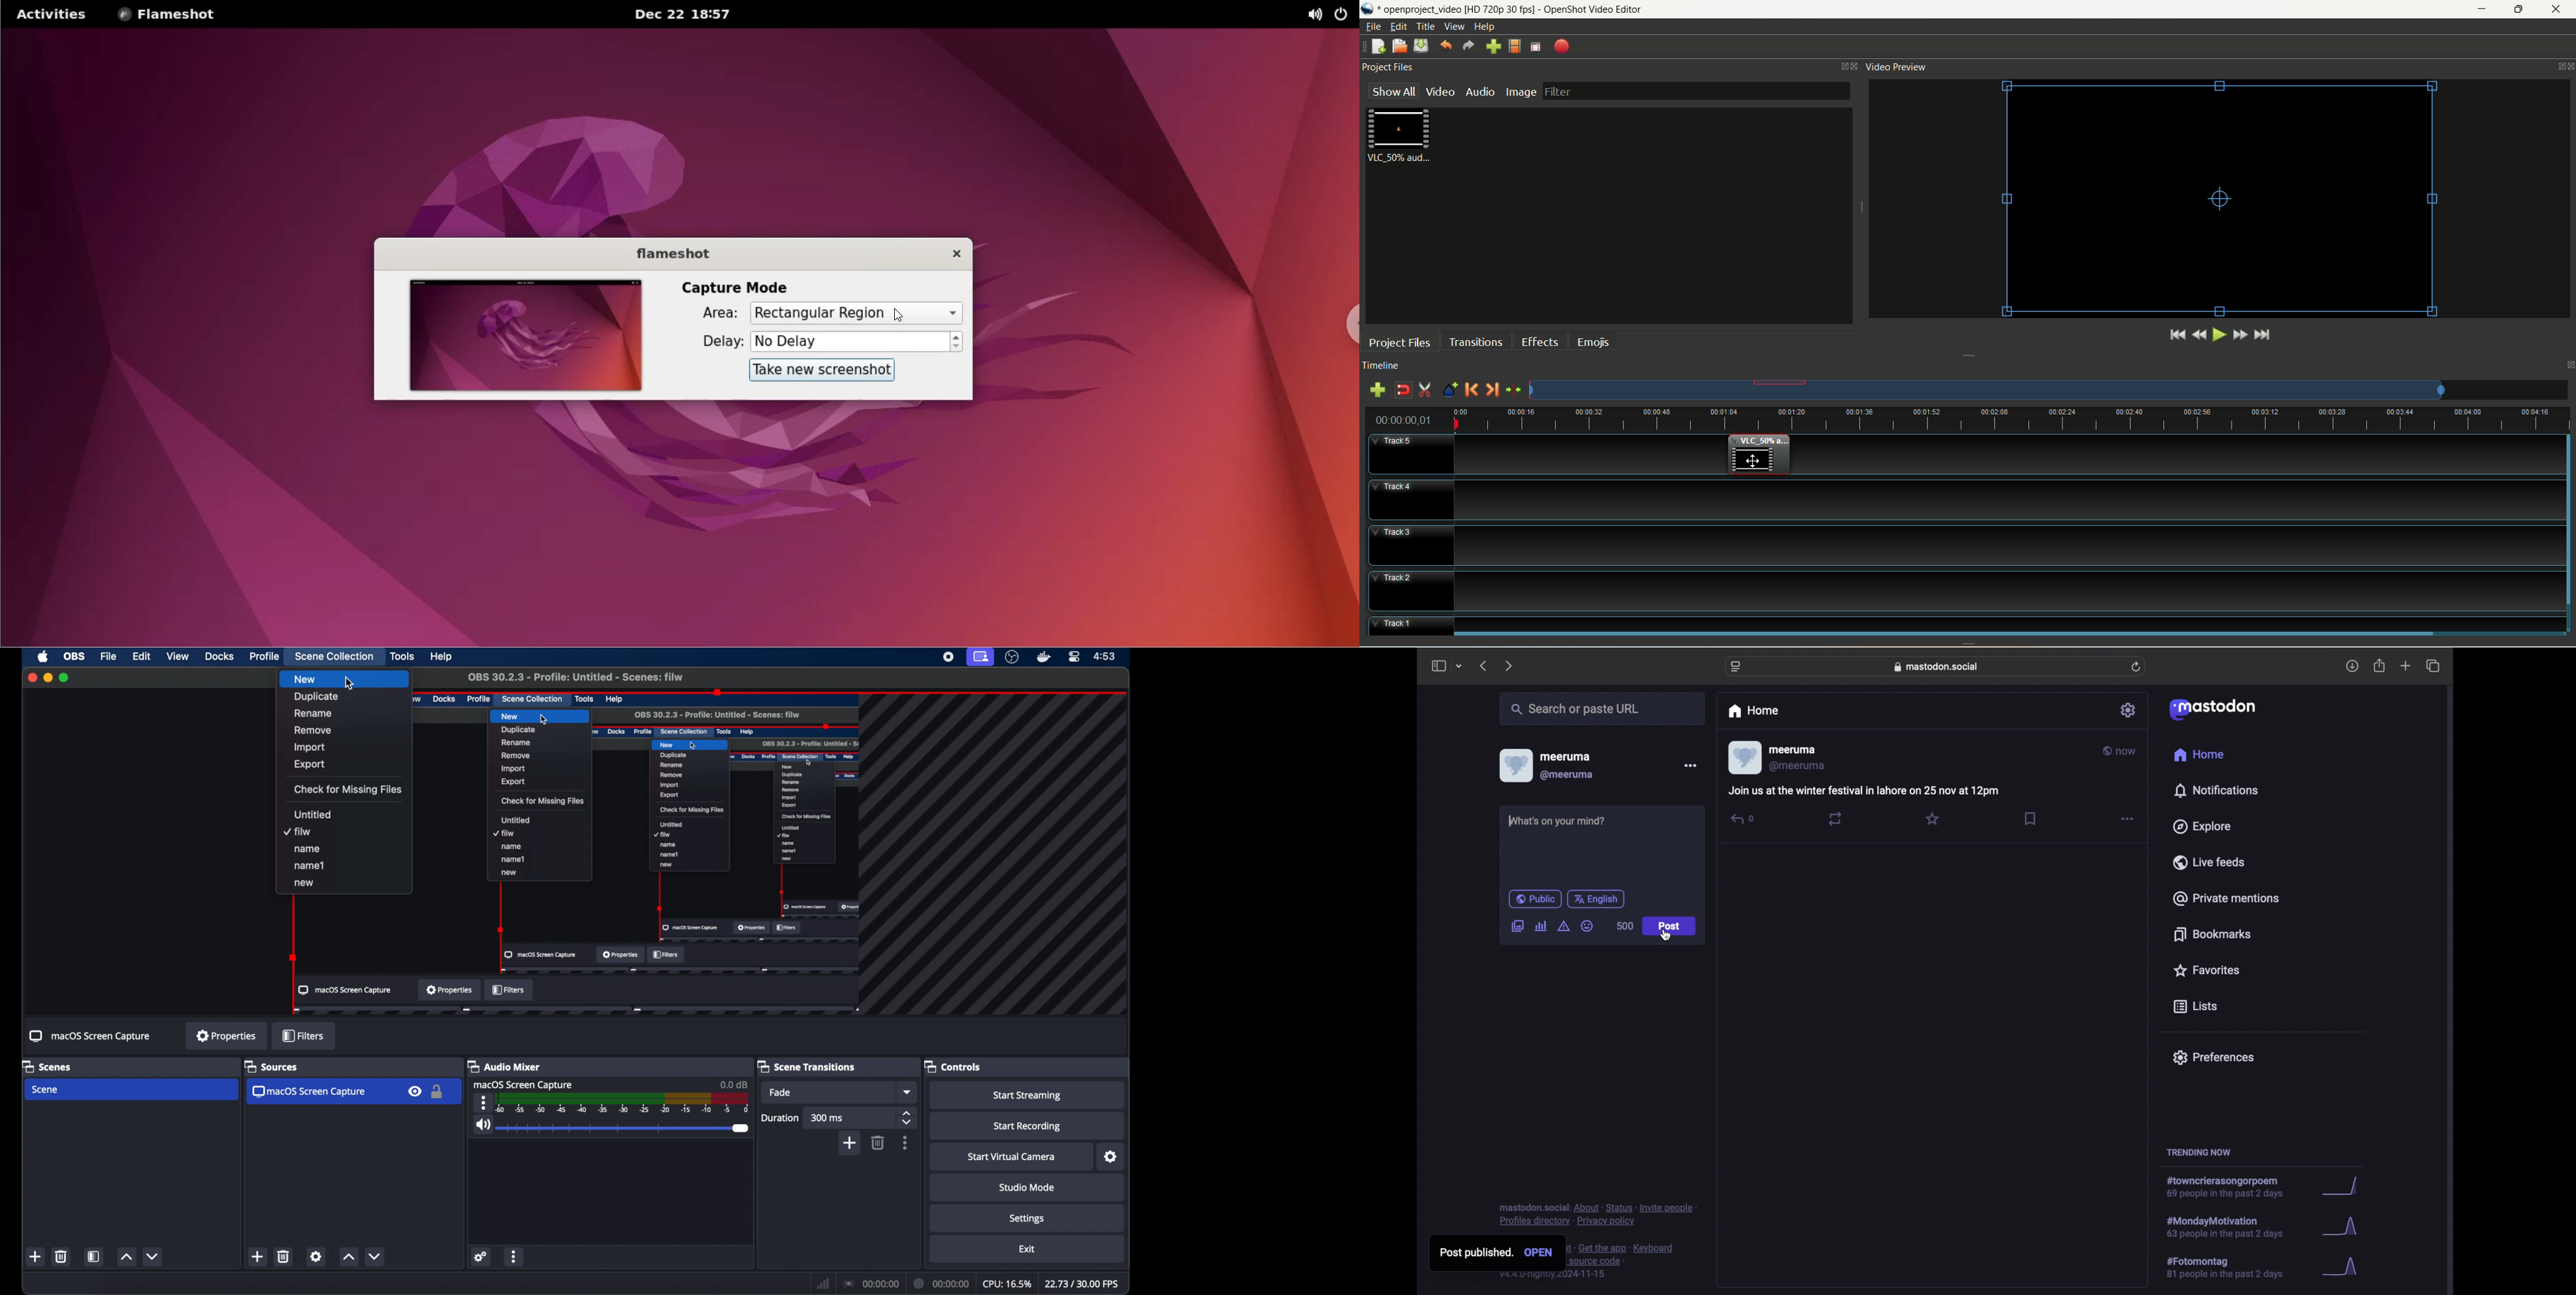 The height and width of the screenshot is (1316, 2576). What do you see at coordinates (68, 679) in the screenshot?
I see `maximize` at bounding box center [68, 679].